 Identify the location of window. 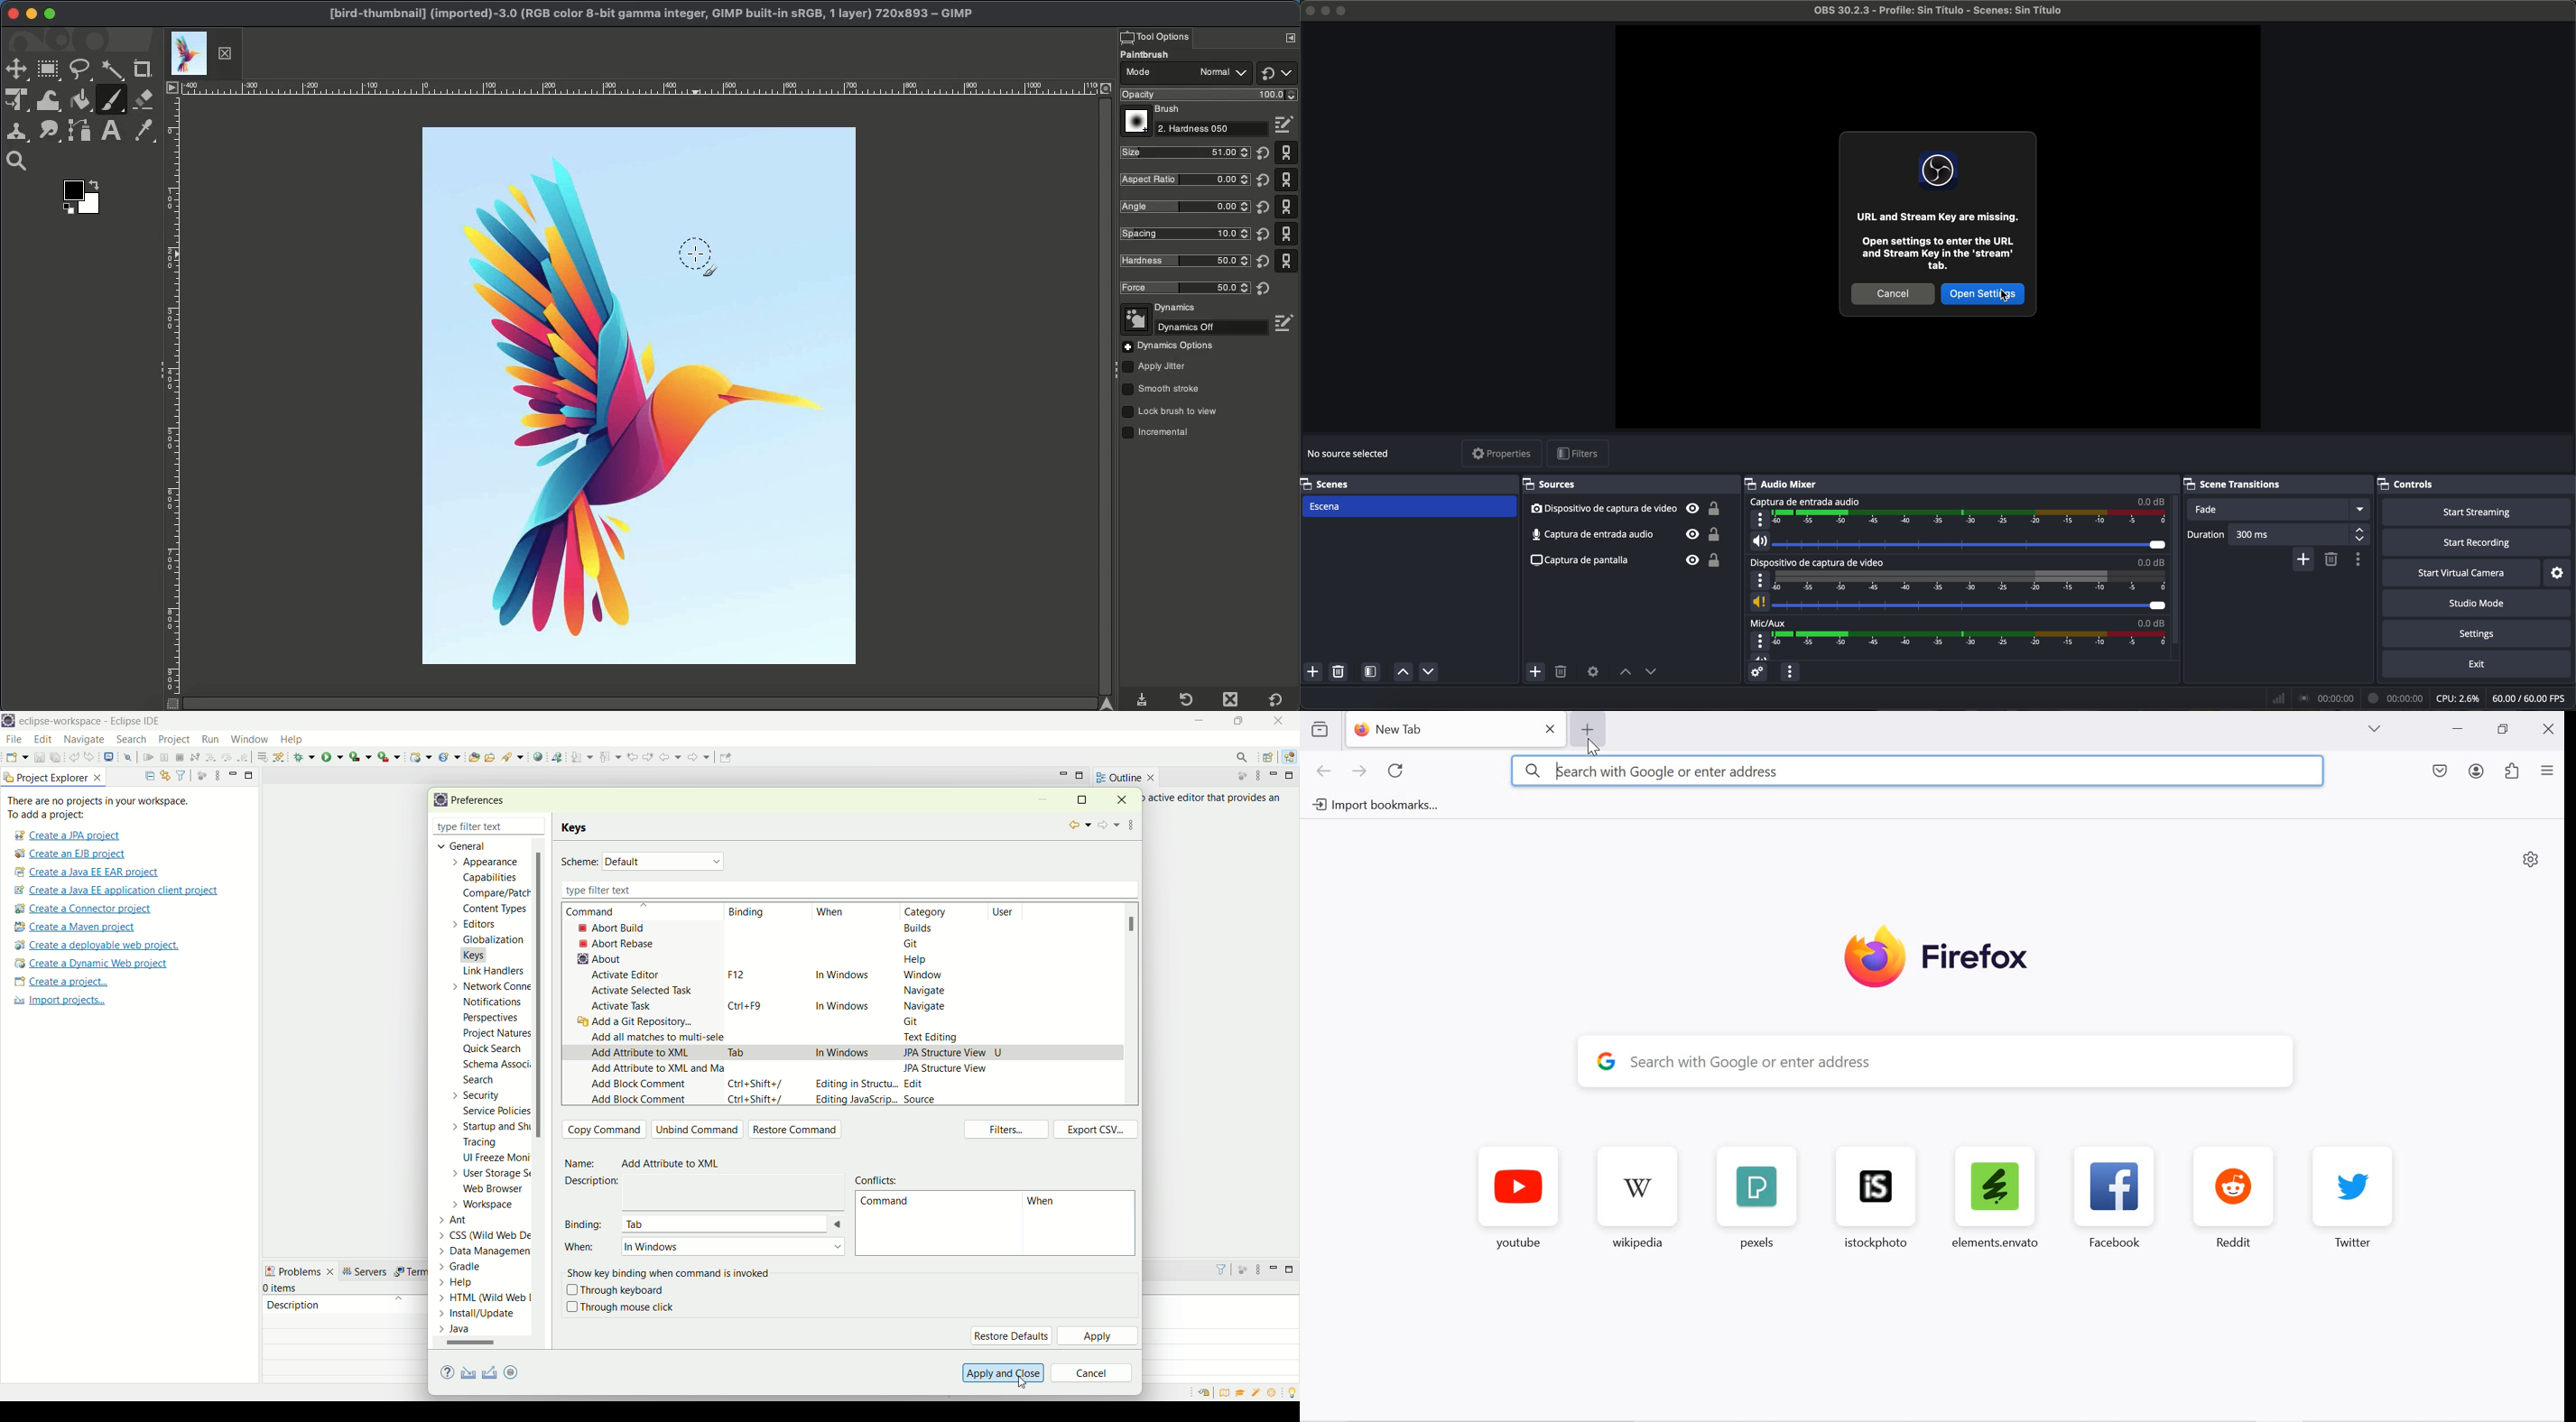
(248, 736).